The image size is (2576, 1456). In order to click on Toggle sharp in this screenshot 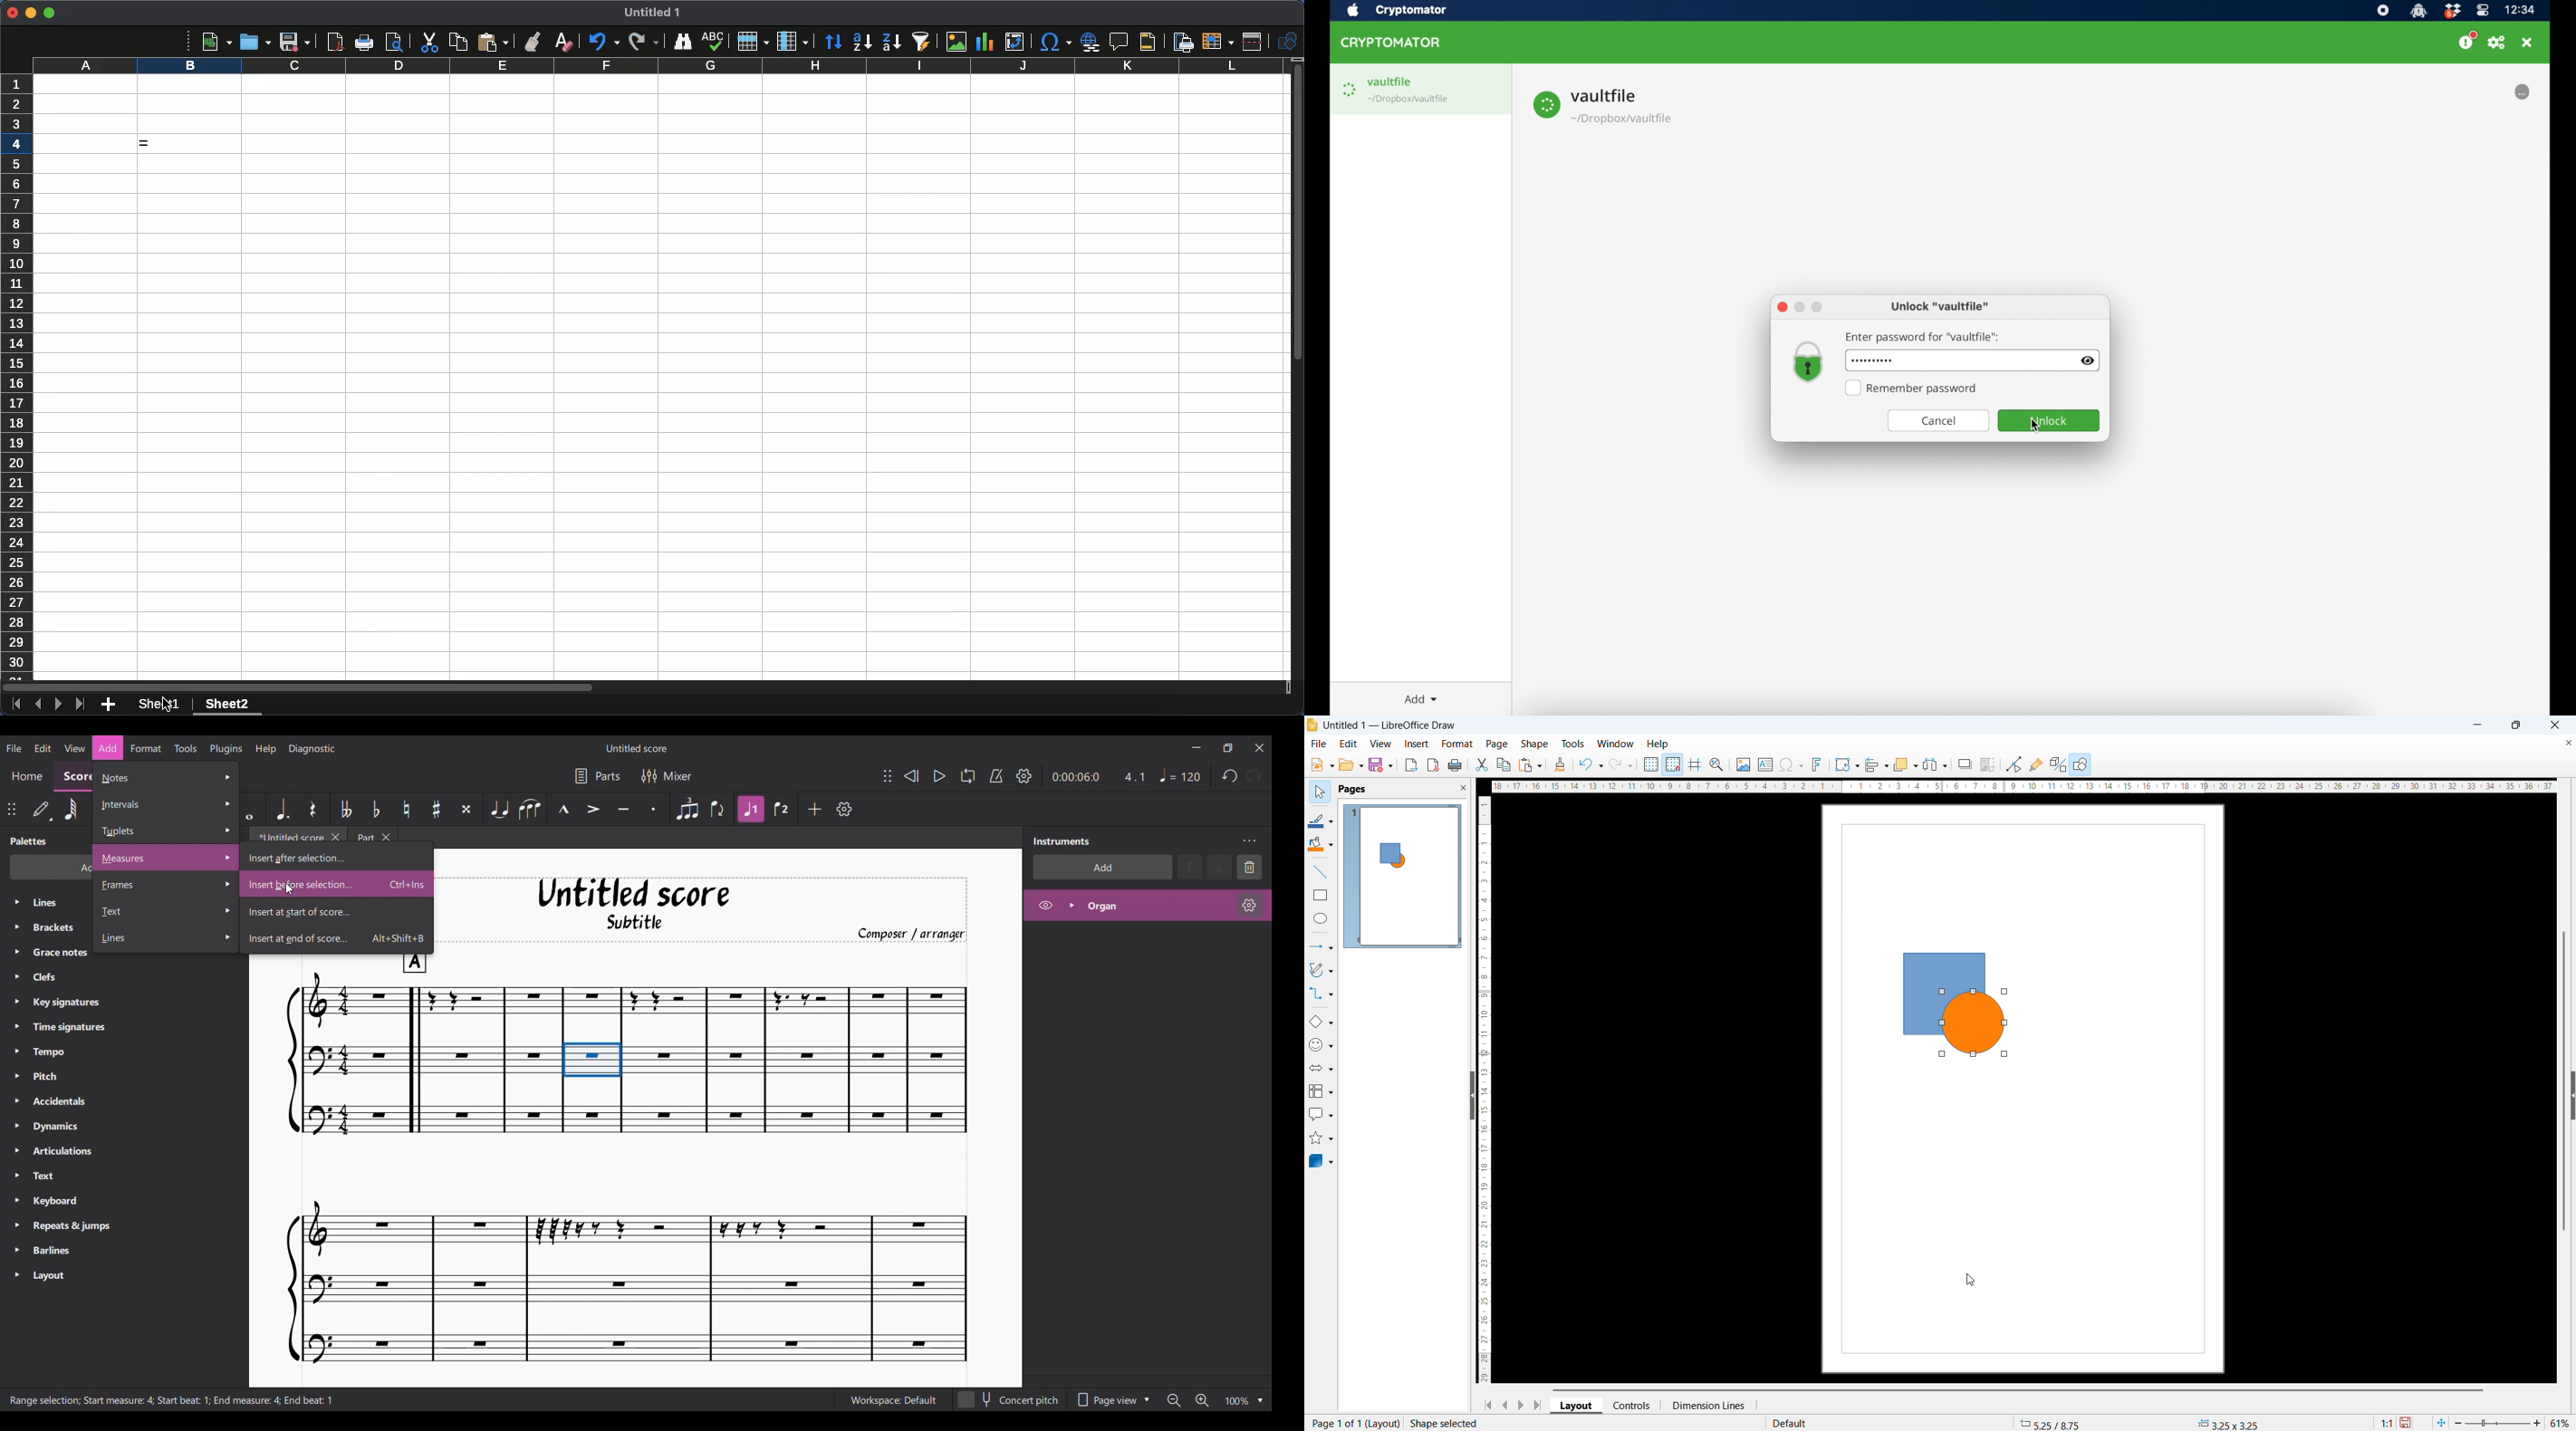, I will do `click(436, 810)`.